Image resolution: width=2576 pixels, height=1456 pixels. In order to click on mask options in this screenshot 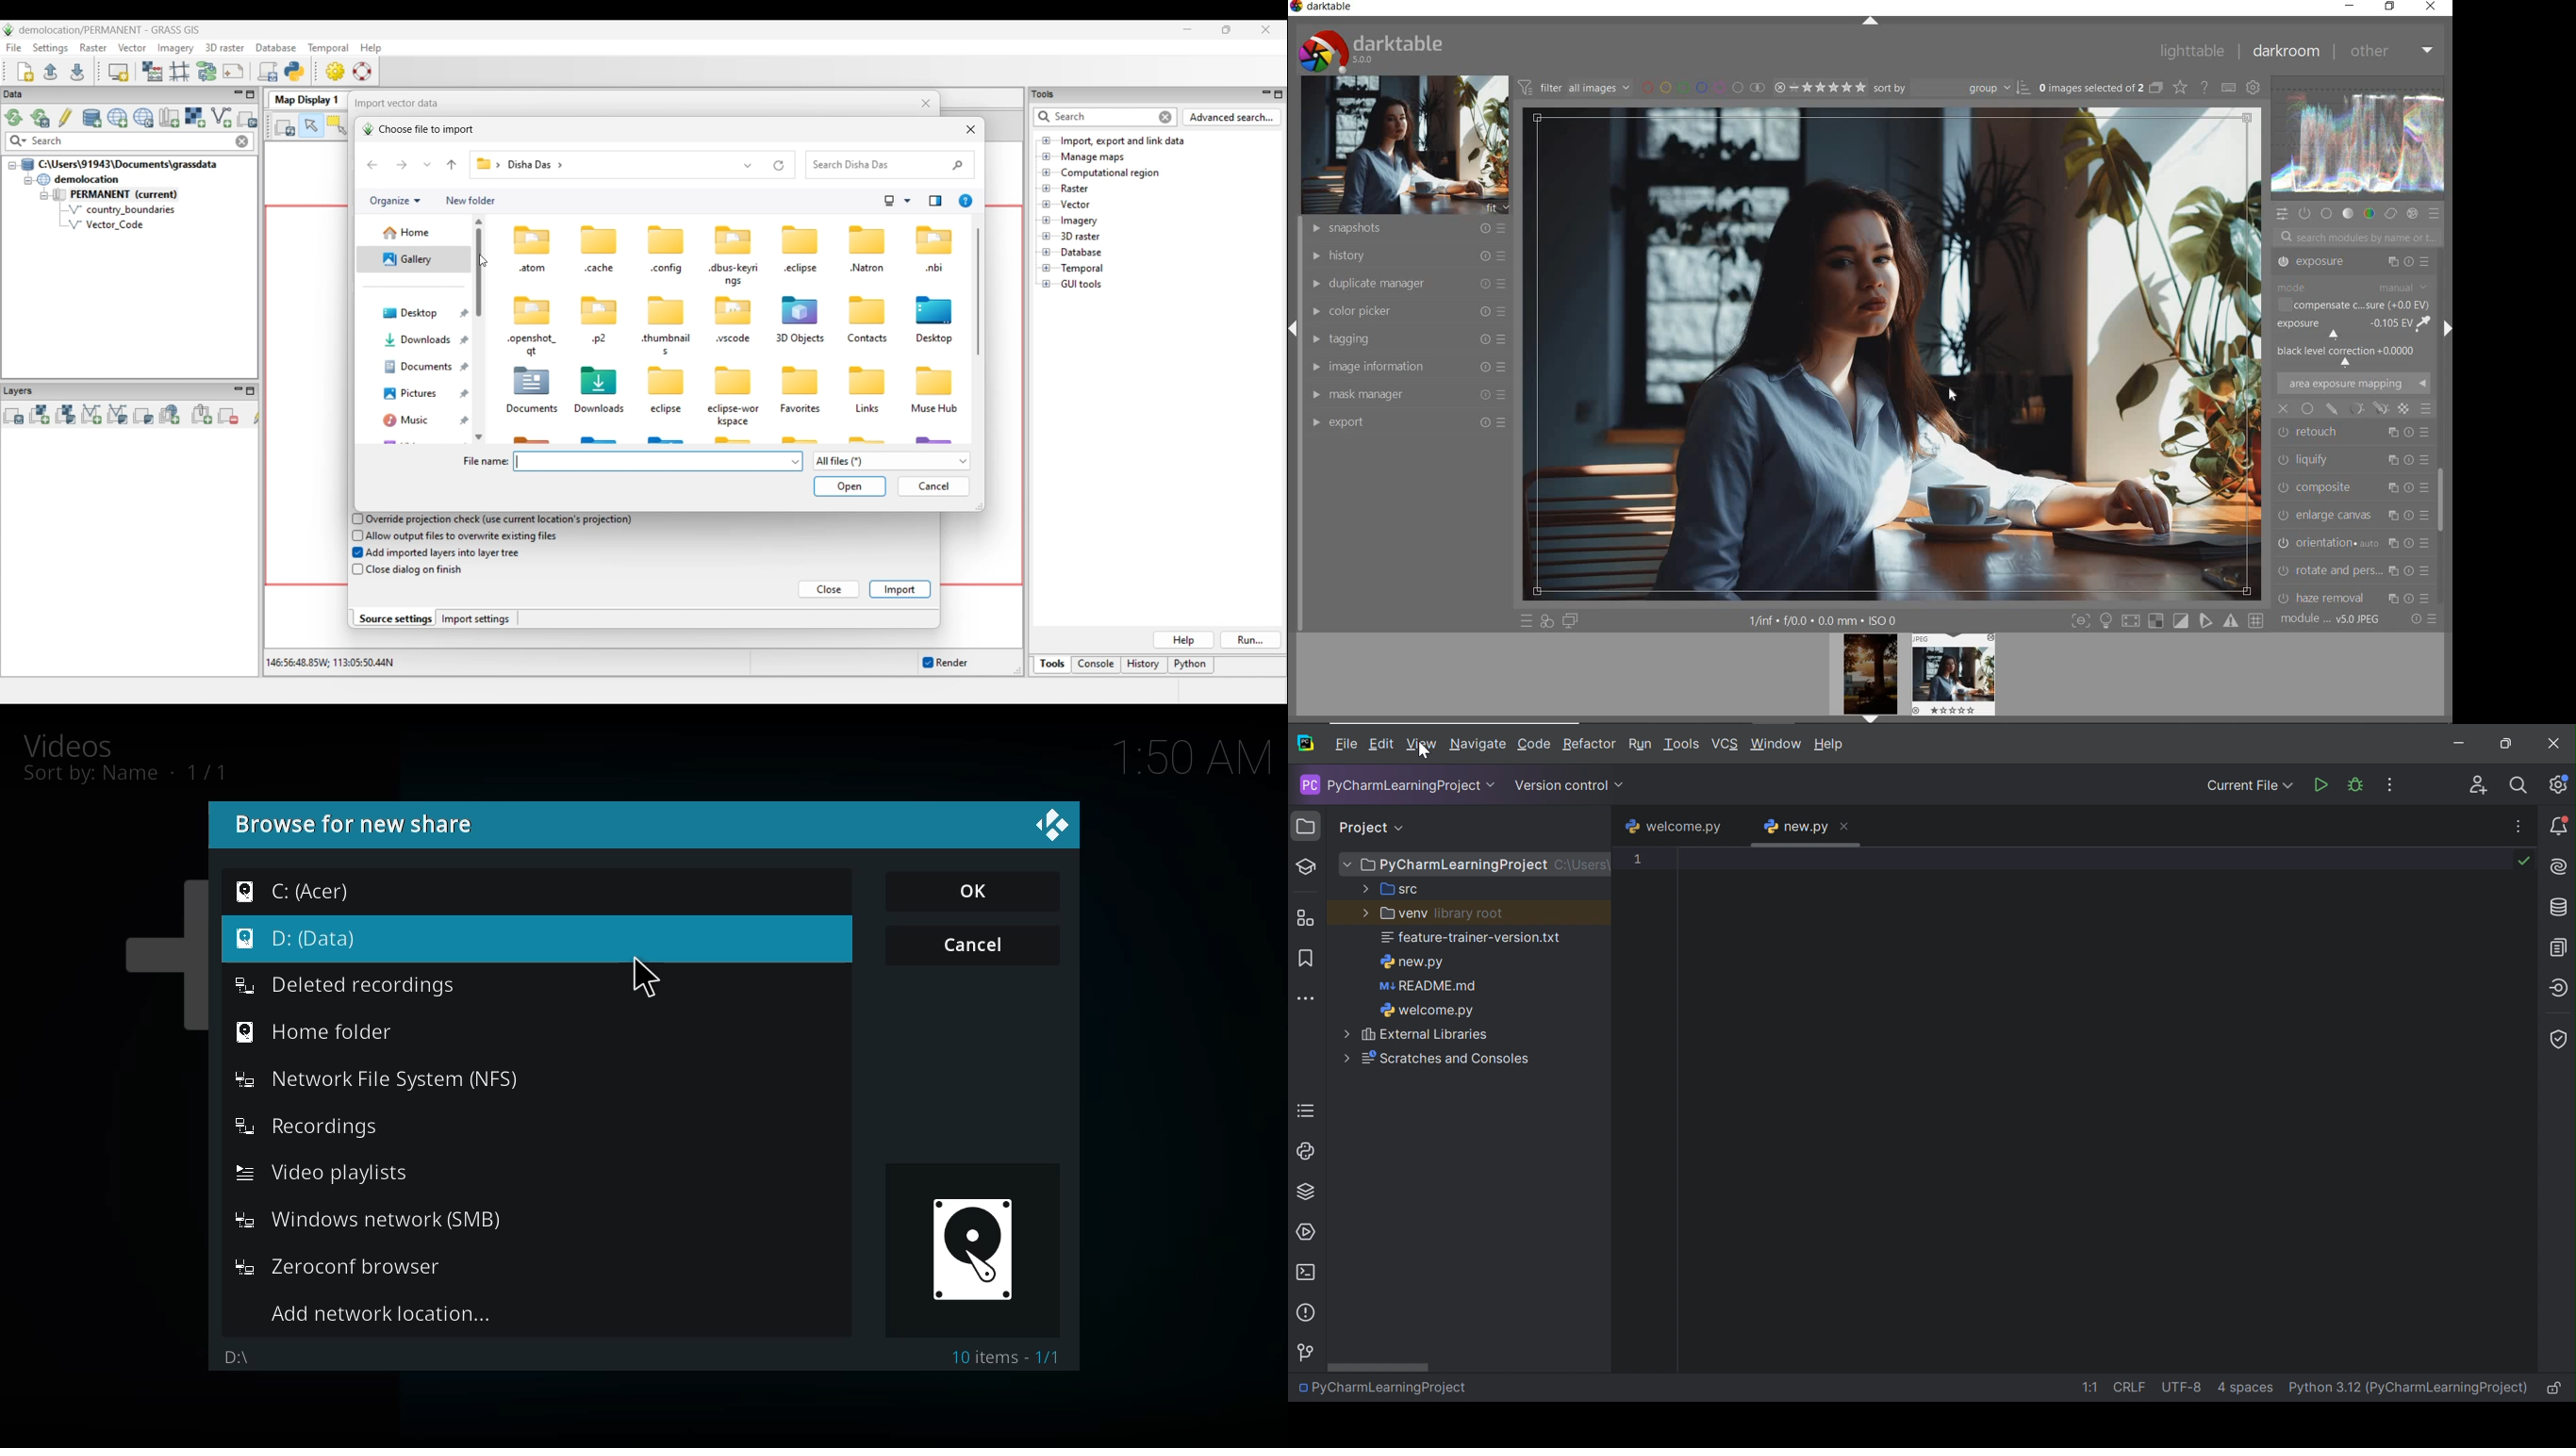, I will do `click(2367, 408)`.